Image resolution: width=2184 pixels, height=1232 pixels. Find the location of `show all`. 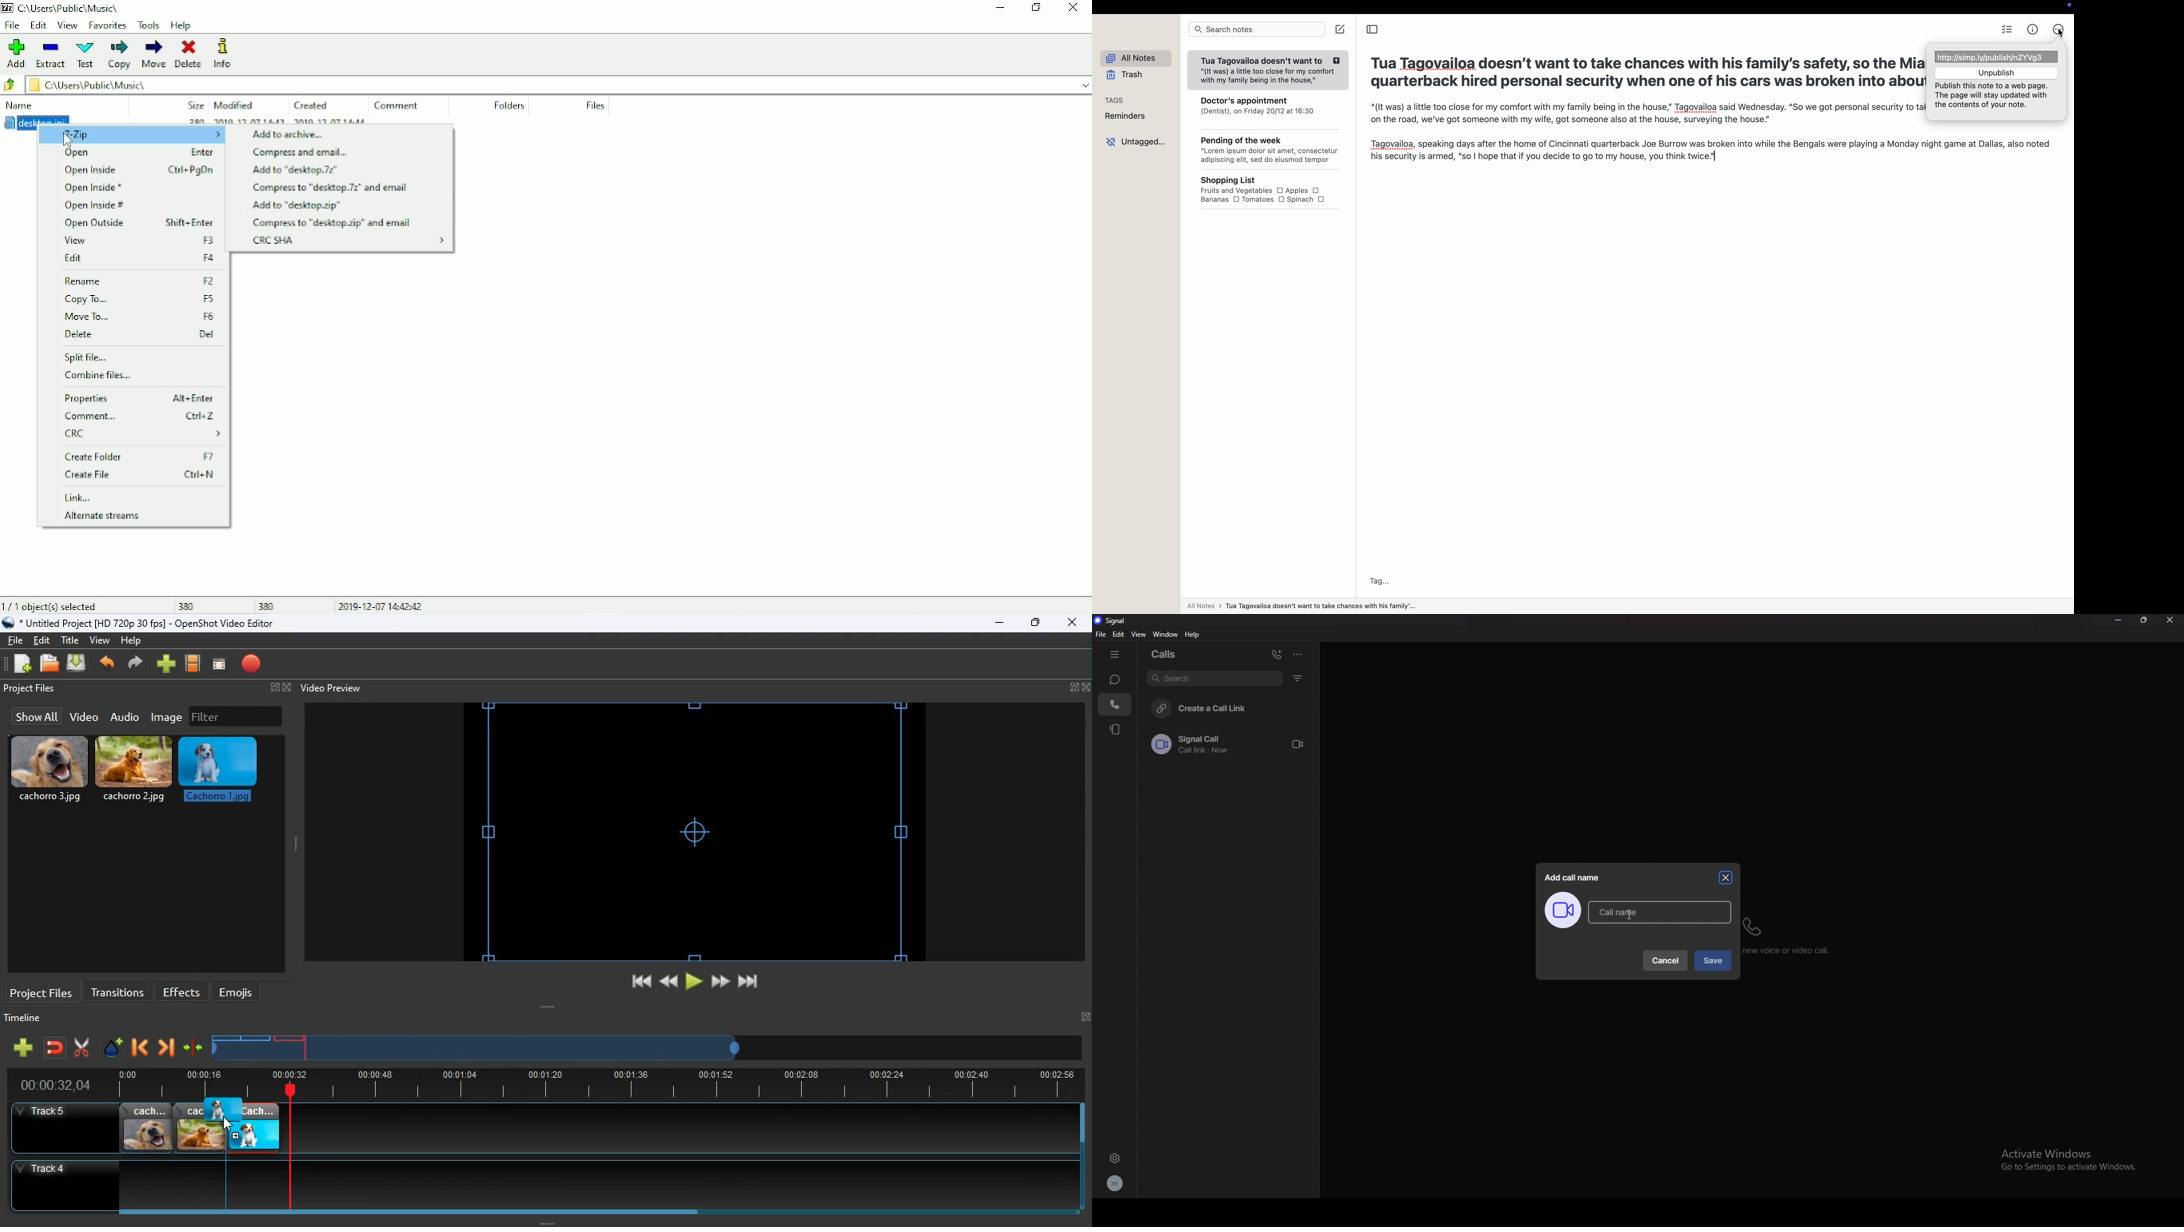

show all is located at coordinates (34, 716).